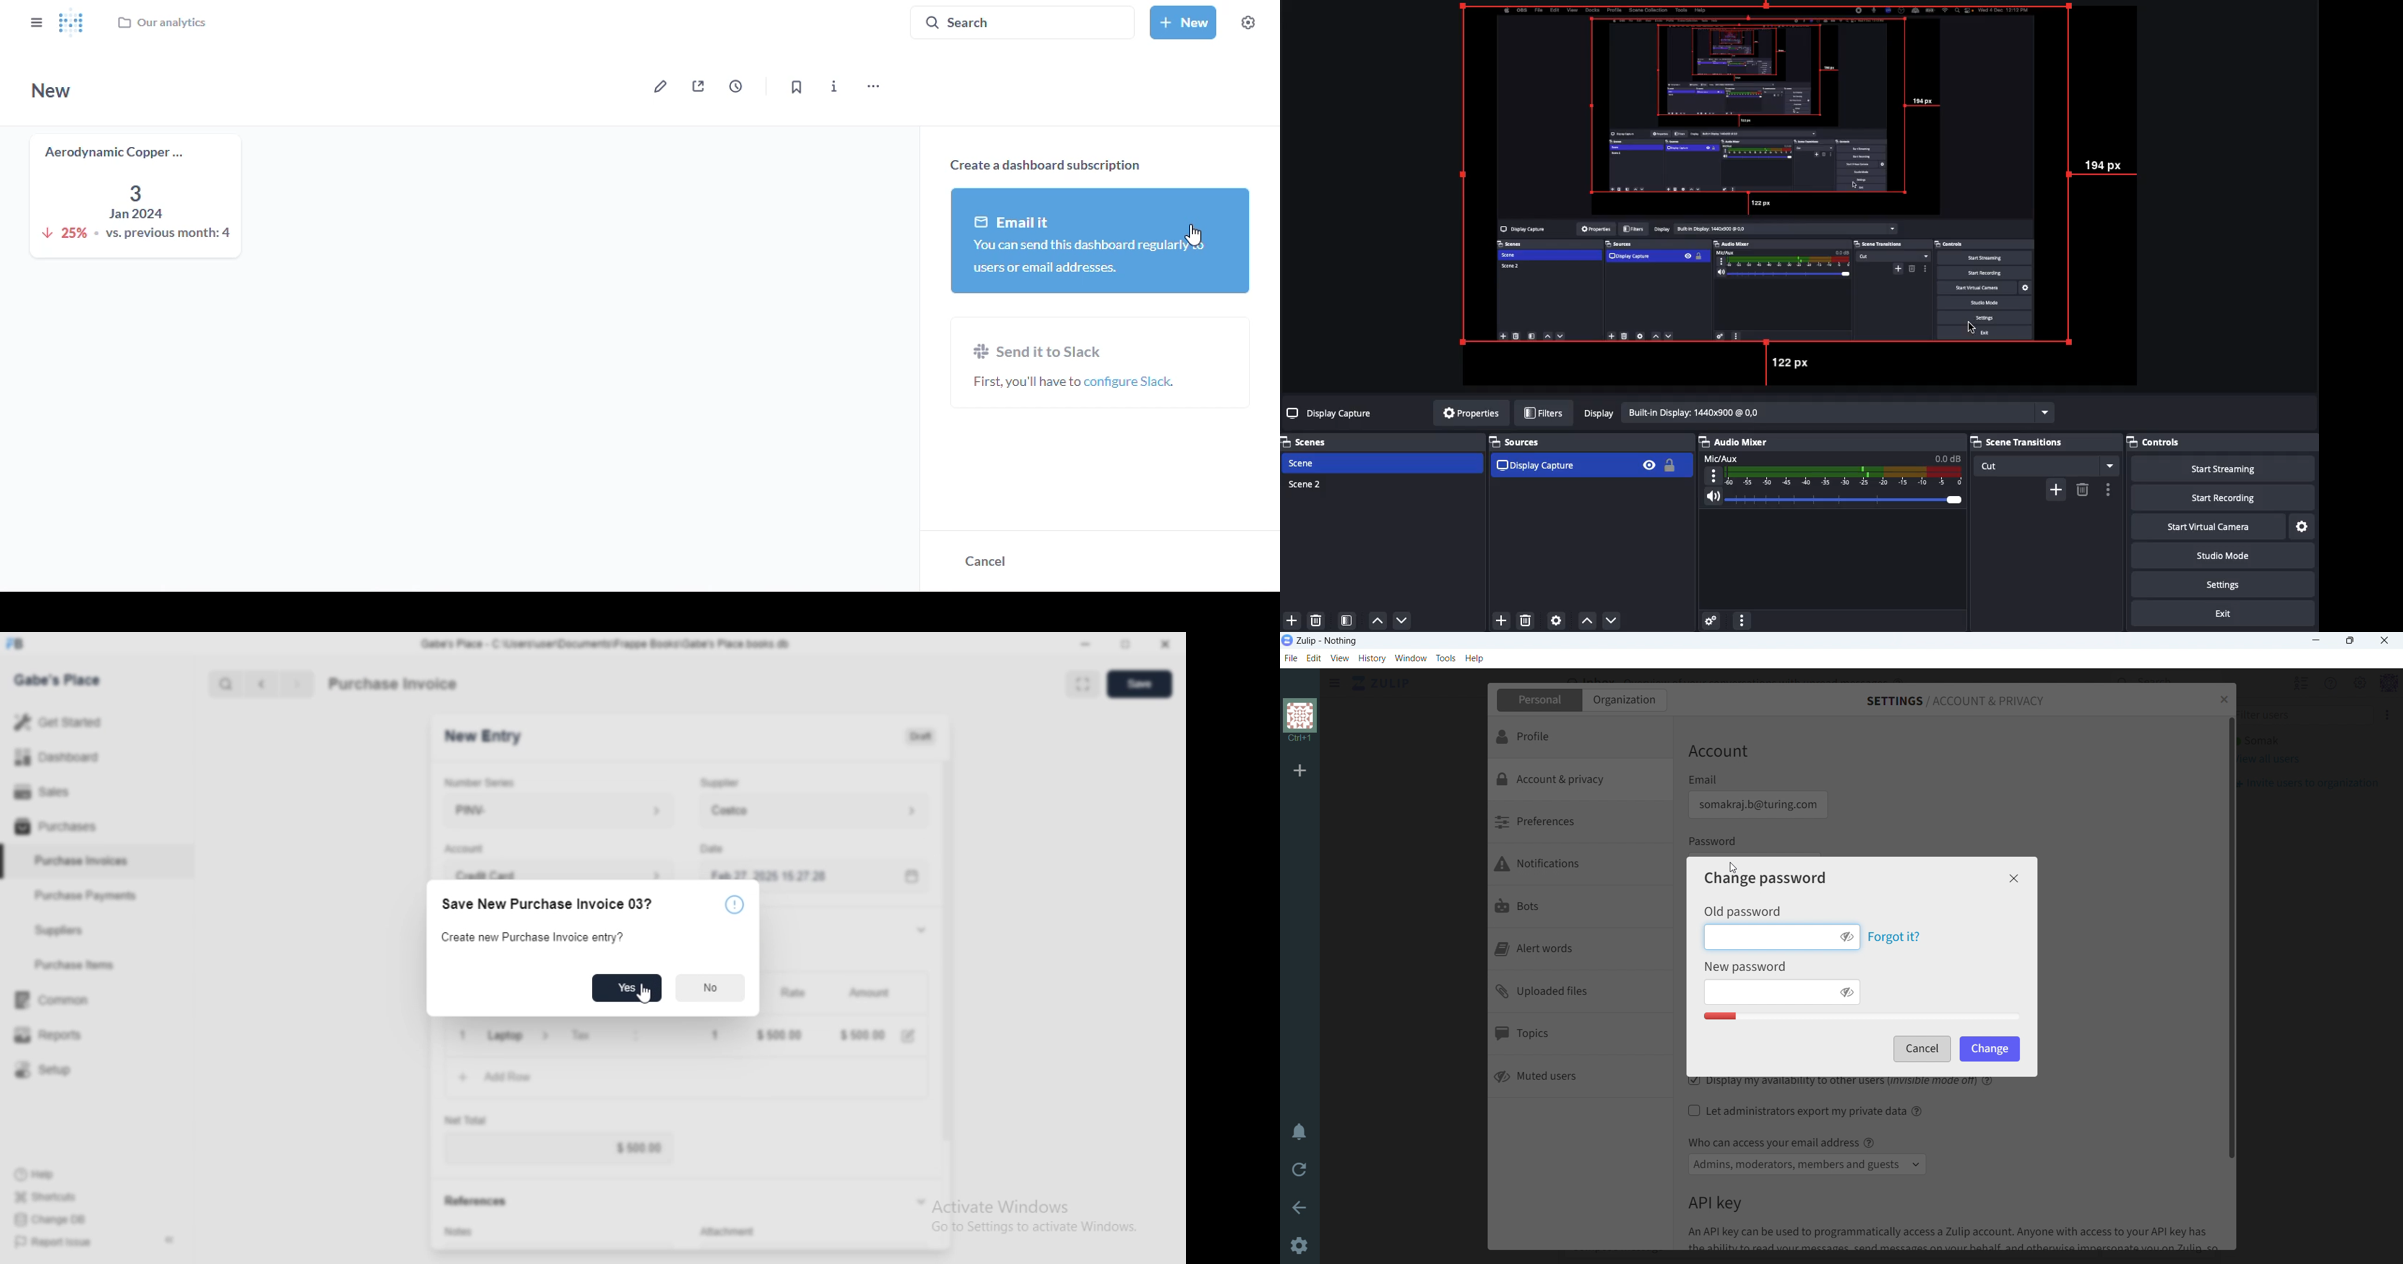  I want to click on Net Total, so click(466, 1119).